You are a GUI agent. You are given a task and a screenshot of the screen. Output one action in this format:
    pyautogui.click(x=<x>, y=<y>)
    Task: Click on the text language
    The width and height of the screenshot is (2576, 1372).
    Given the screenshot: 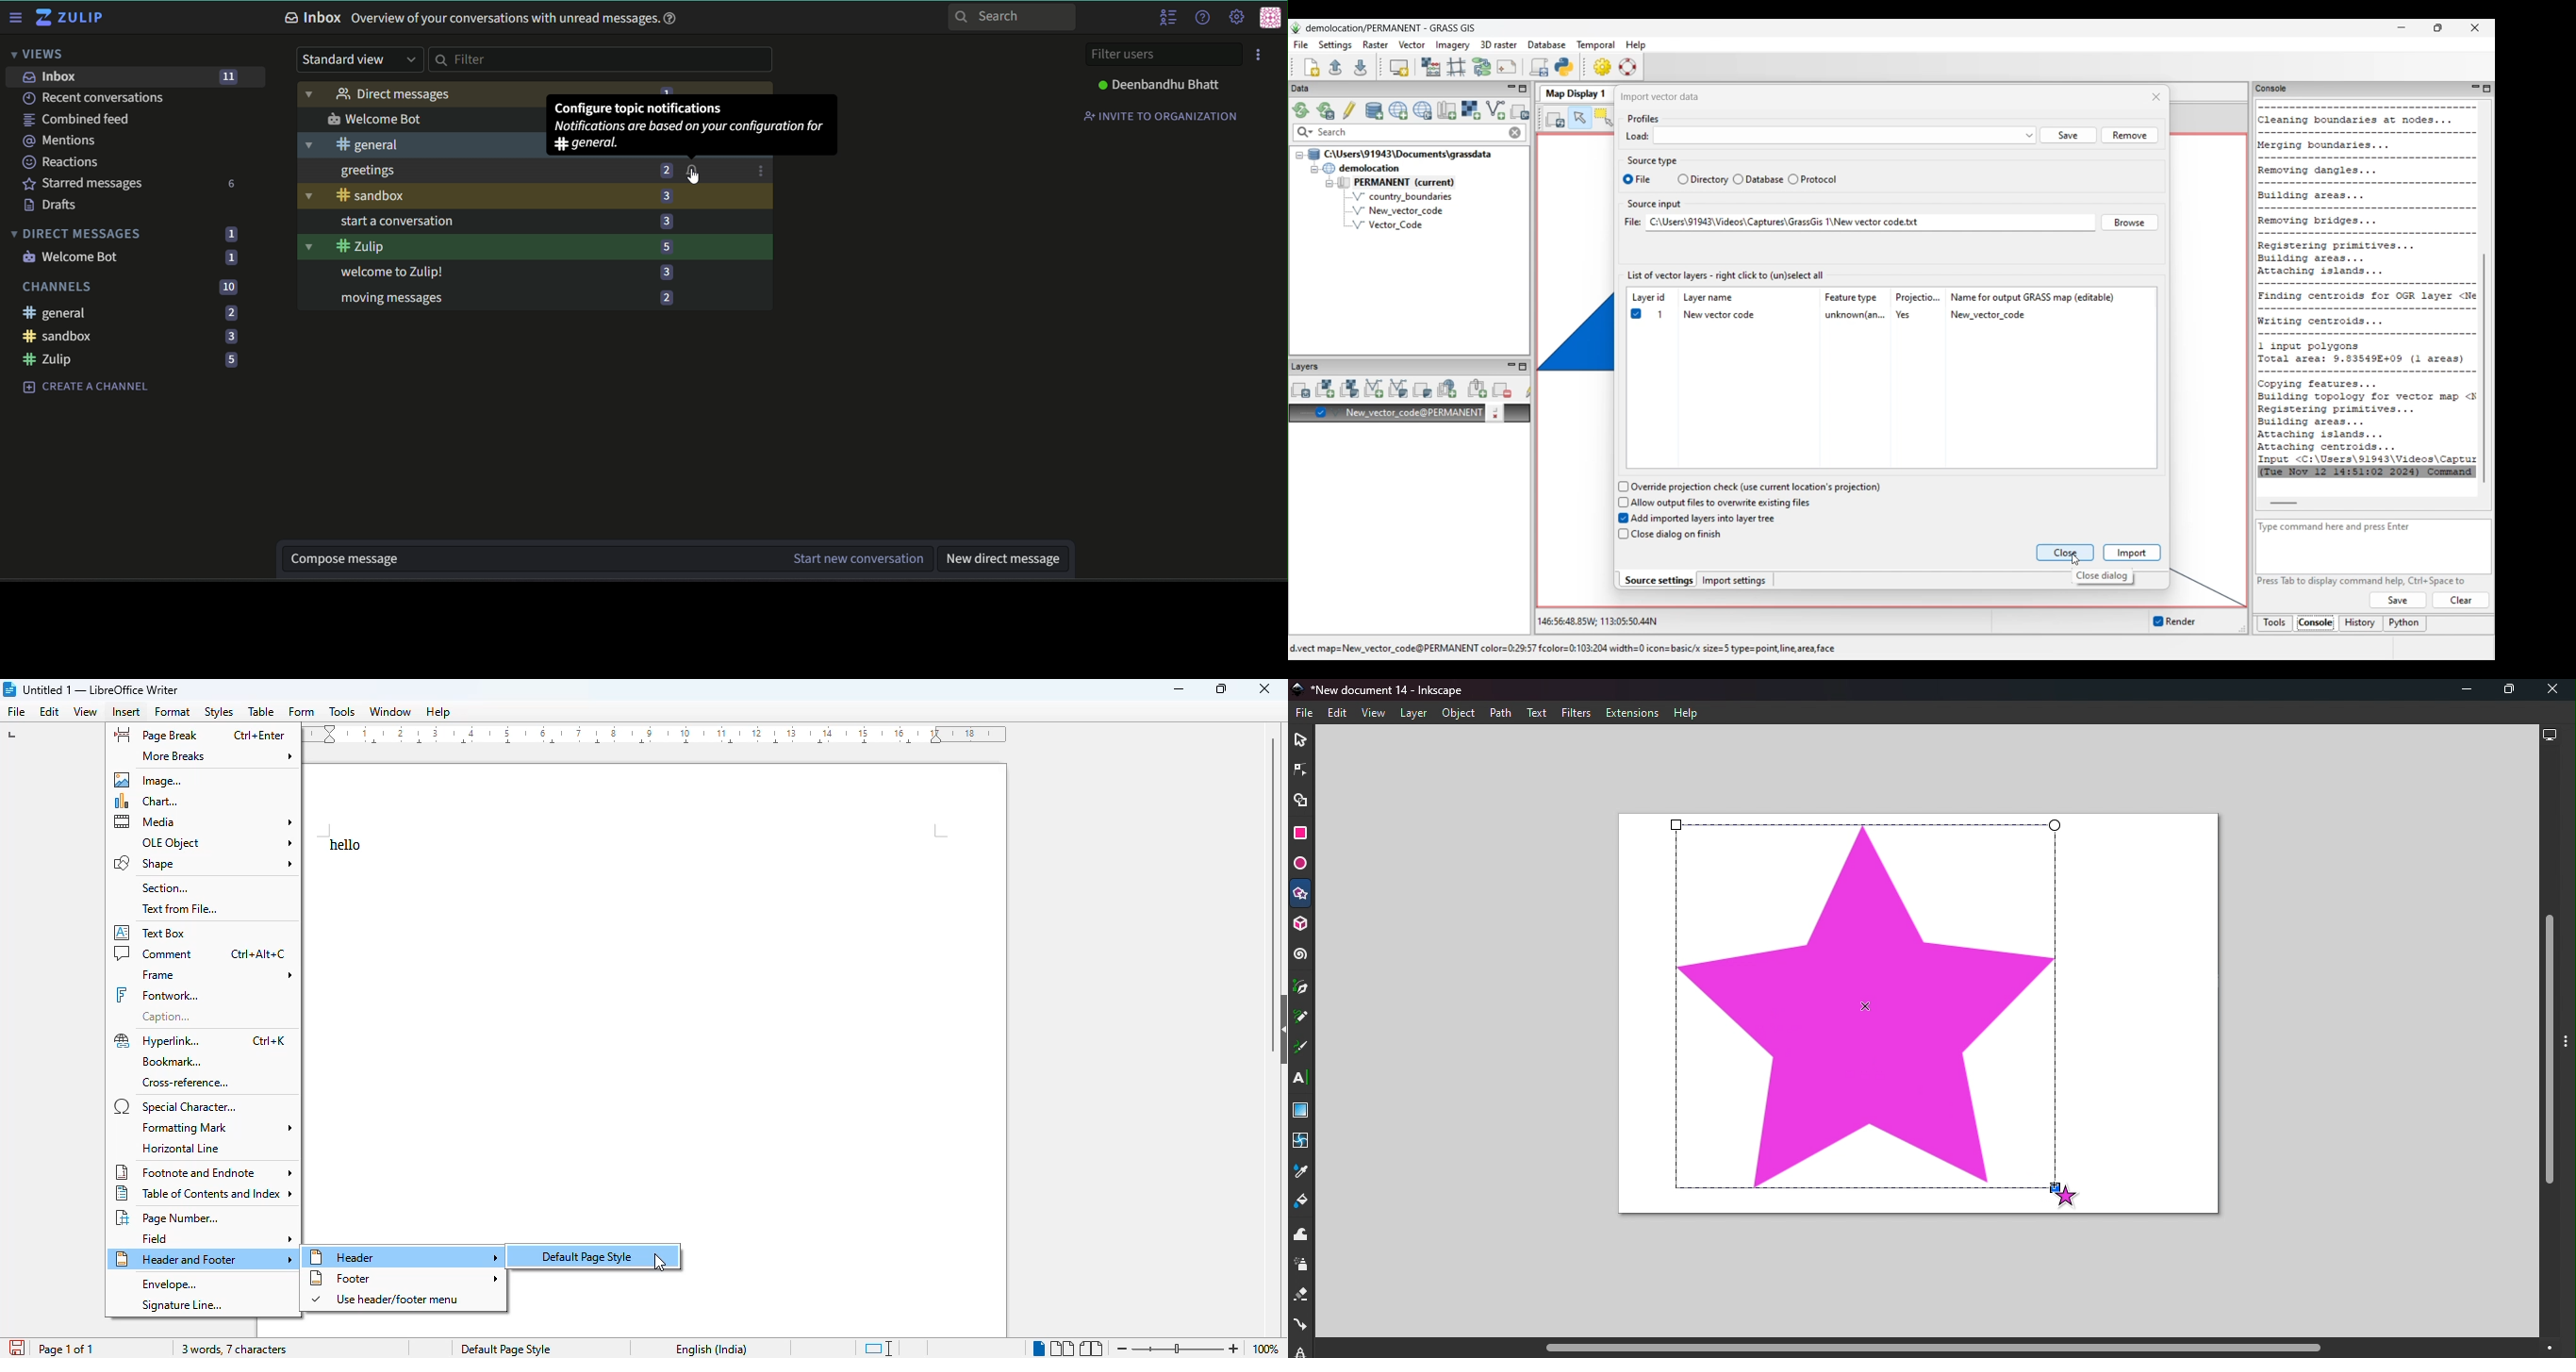 What is the action you would take?
    pyautogui.click(x=712, y=1350)
    